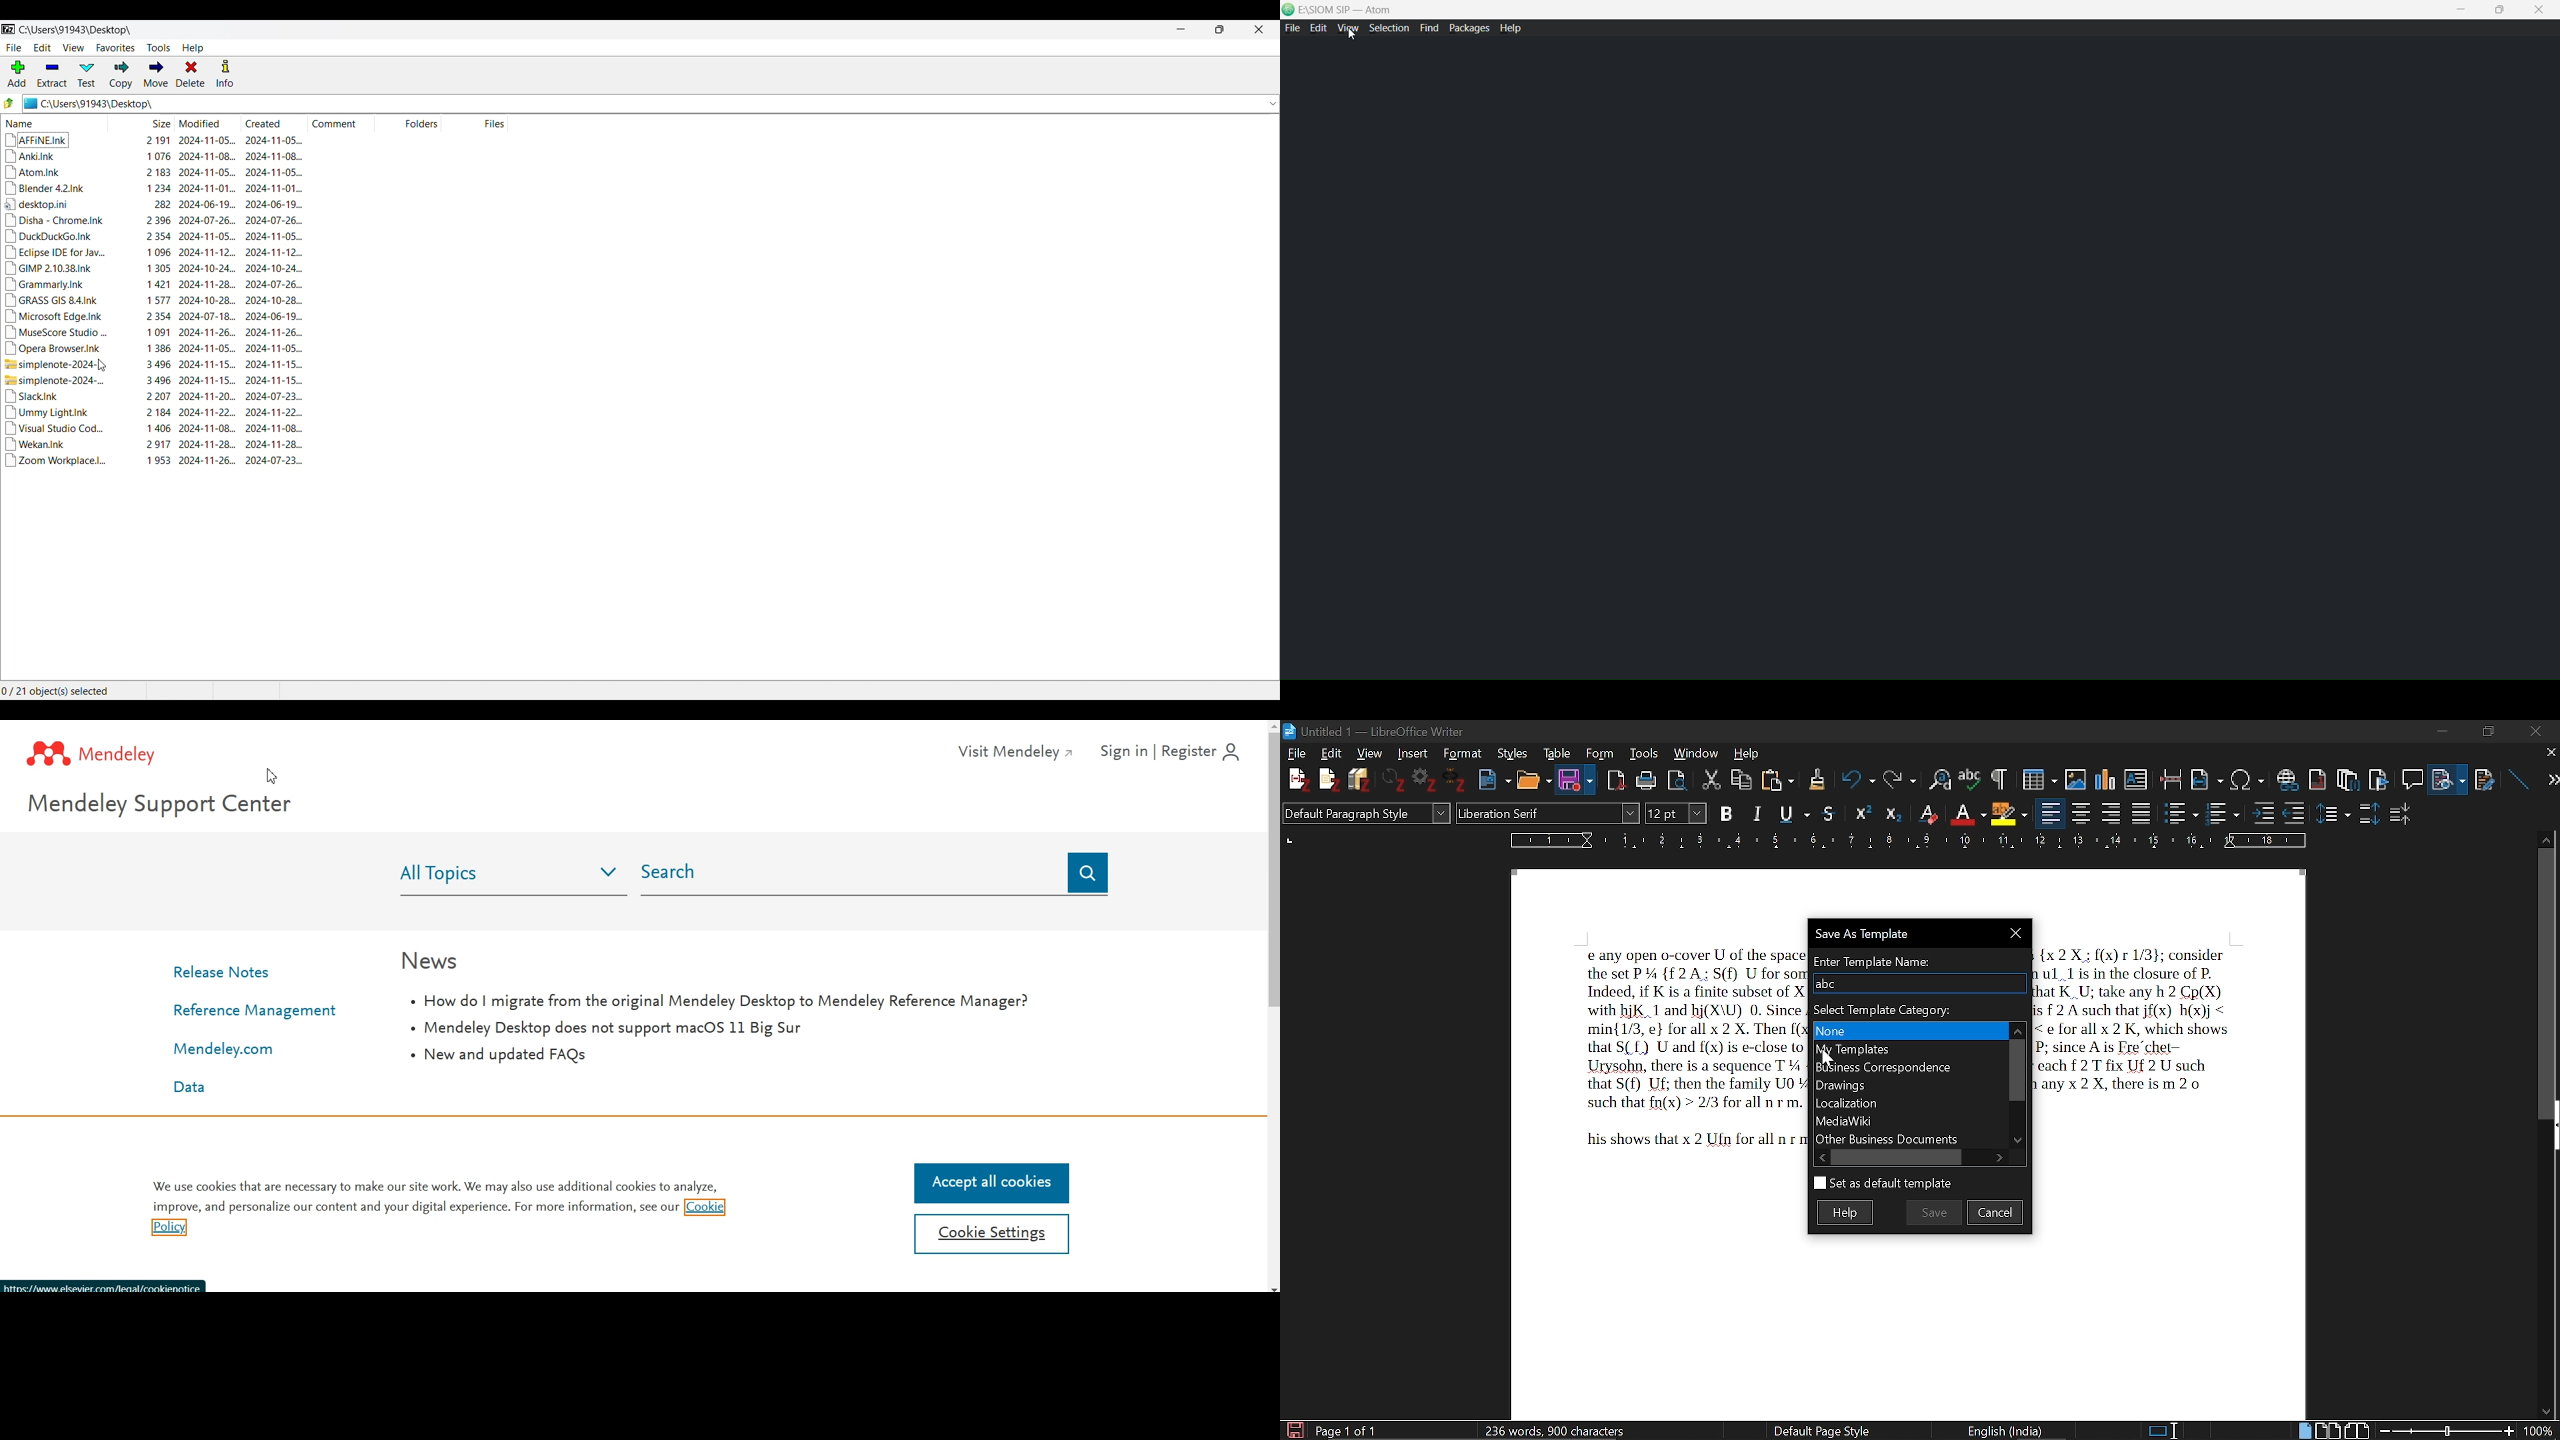  Describe the element at coordinates (1727, 812) in the screenshot. I see `B` at that location.